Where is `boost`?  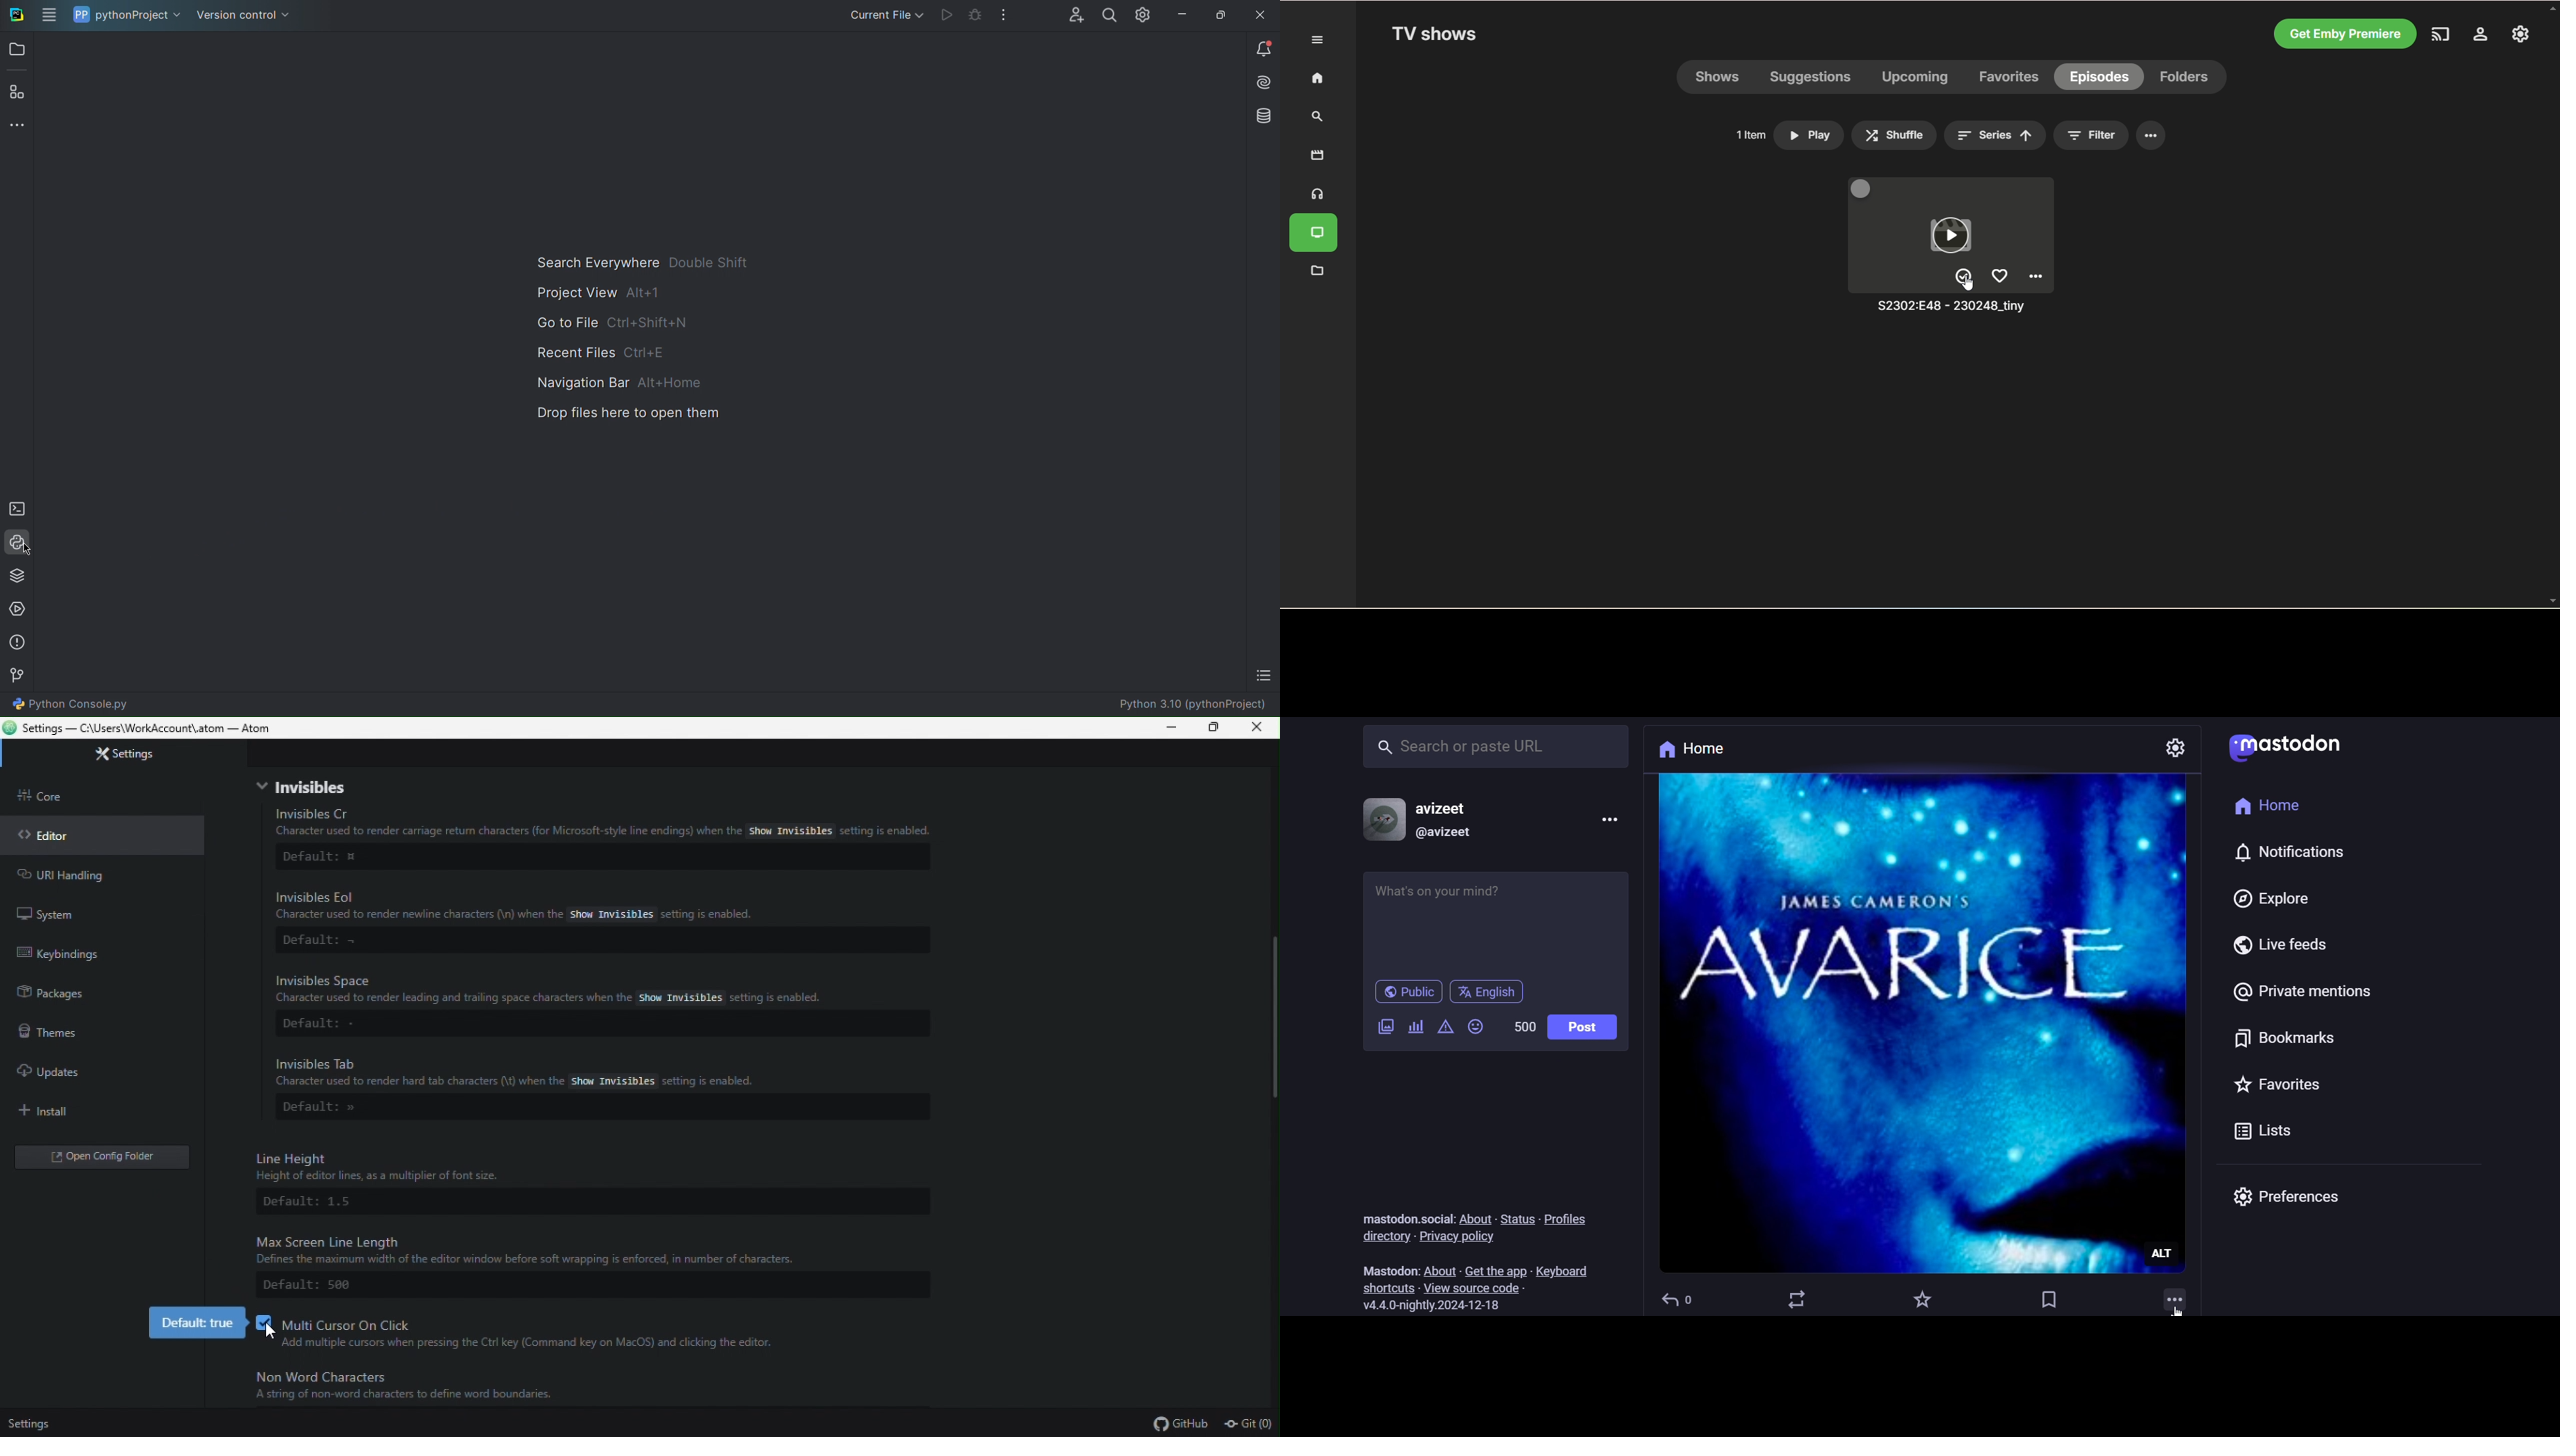 boost is located at coordinates (1797, 1298).